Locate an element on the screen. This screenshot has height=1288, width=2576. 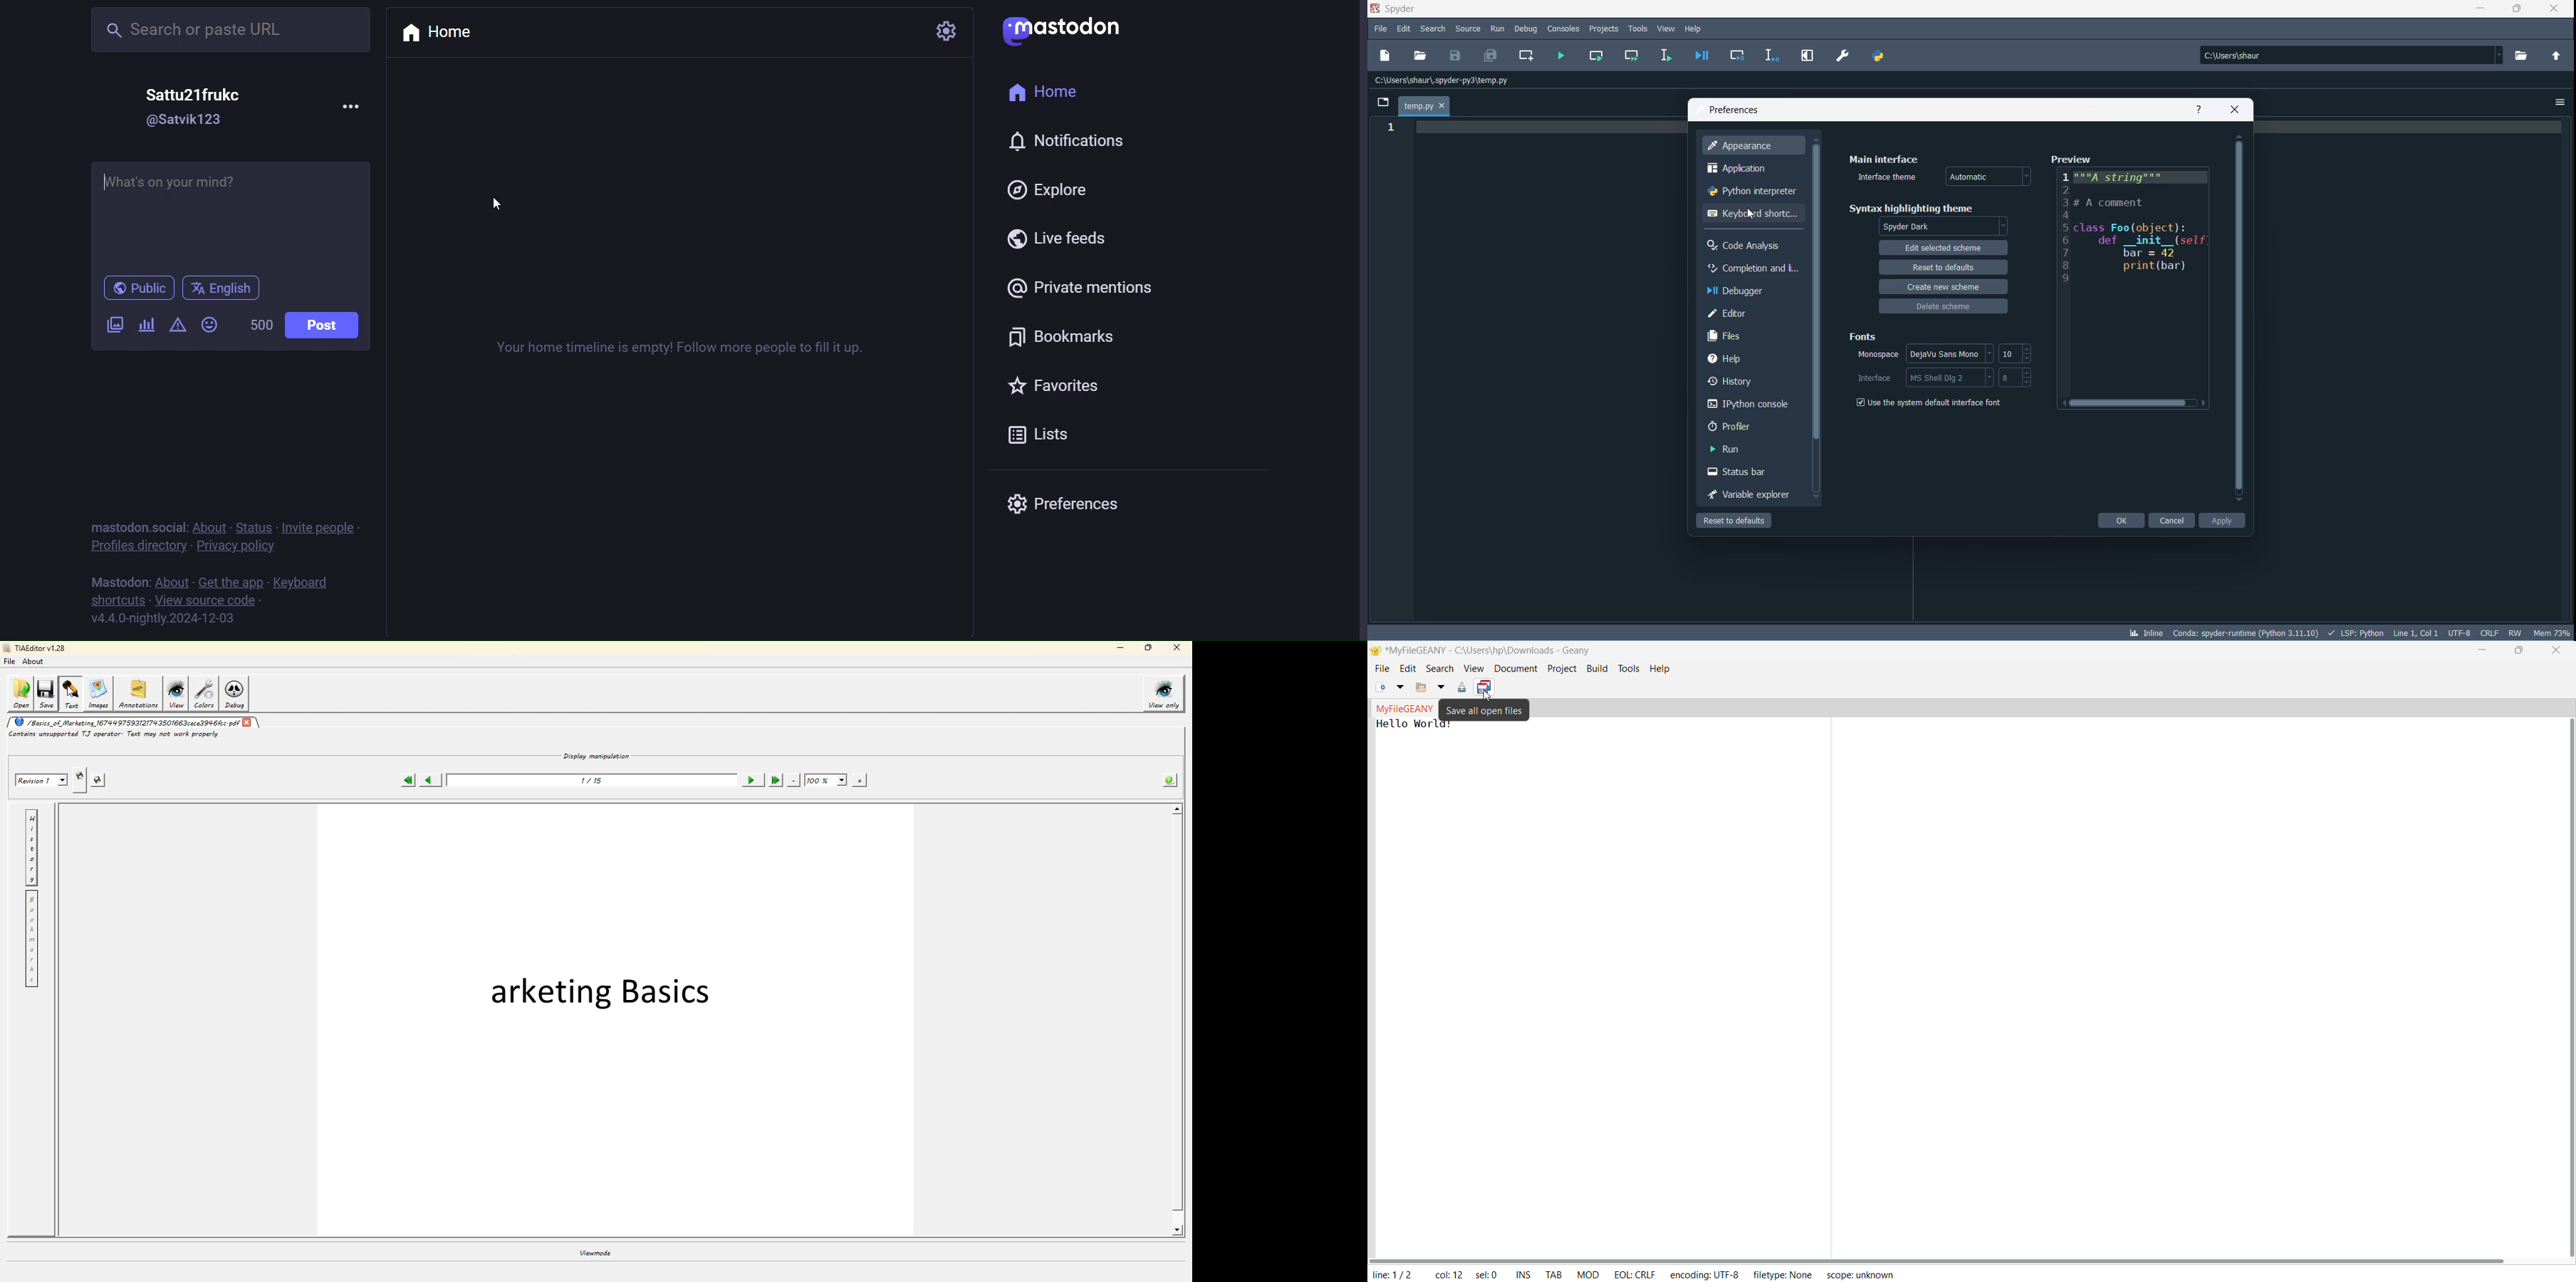
preview is located at coordinates (2070, 158).